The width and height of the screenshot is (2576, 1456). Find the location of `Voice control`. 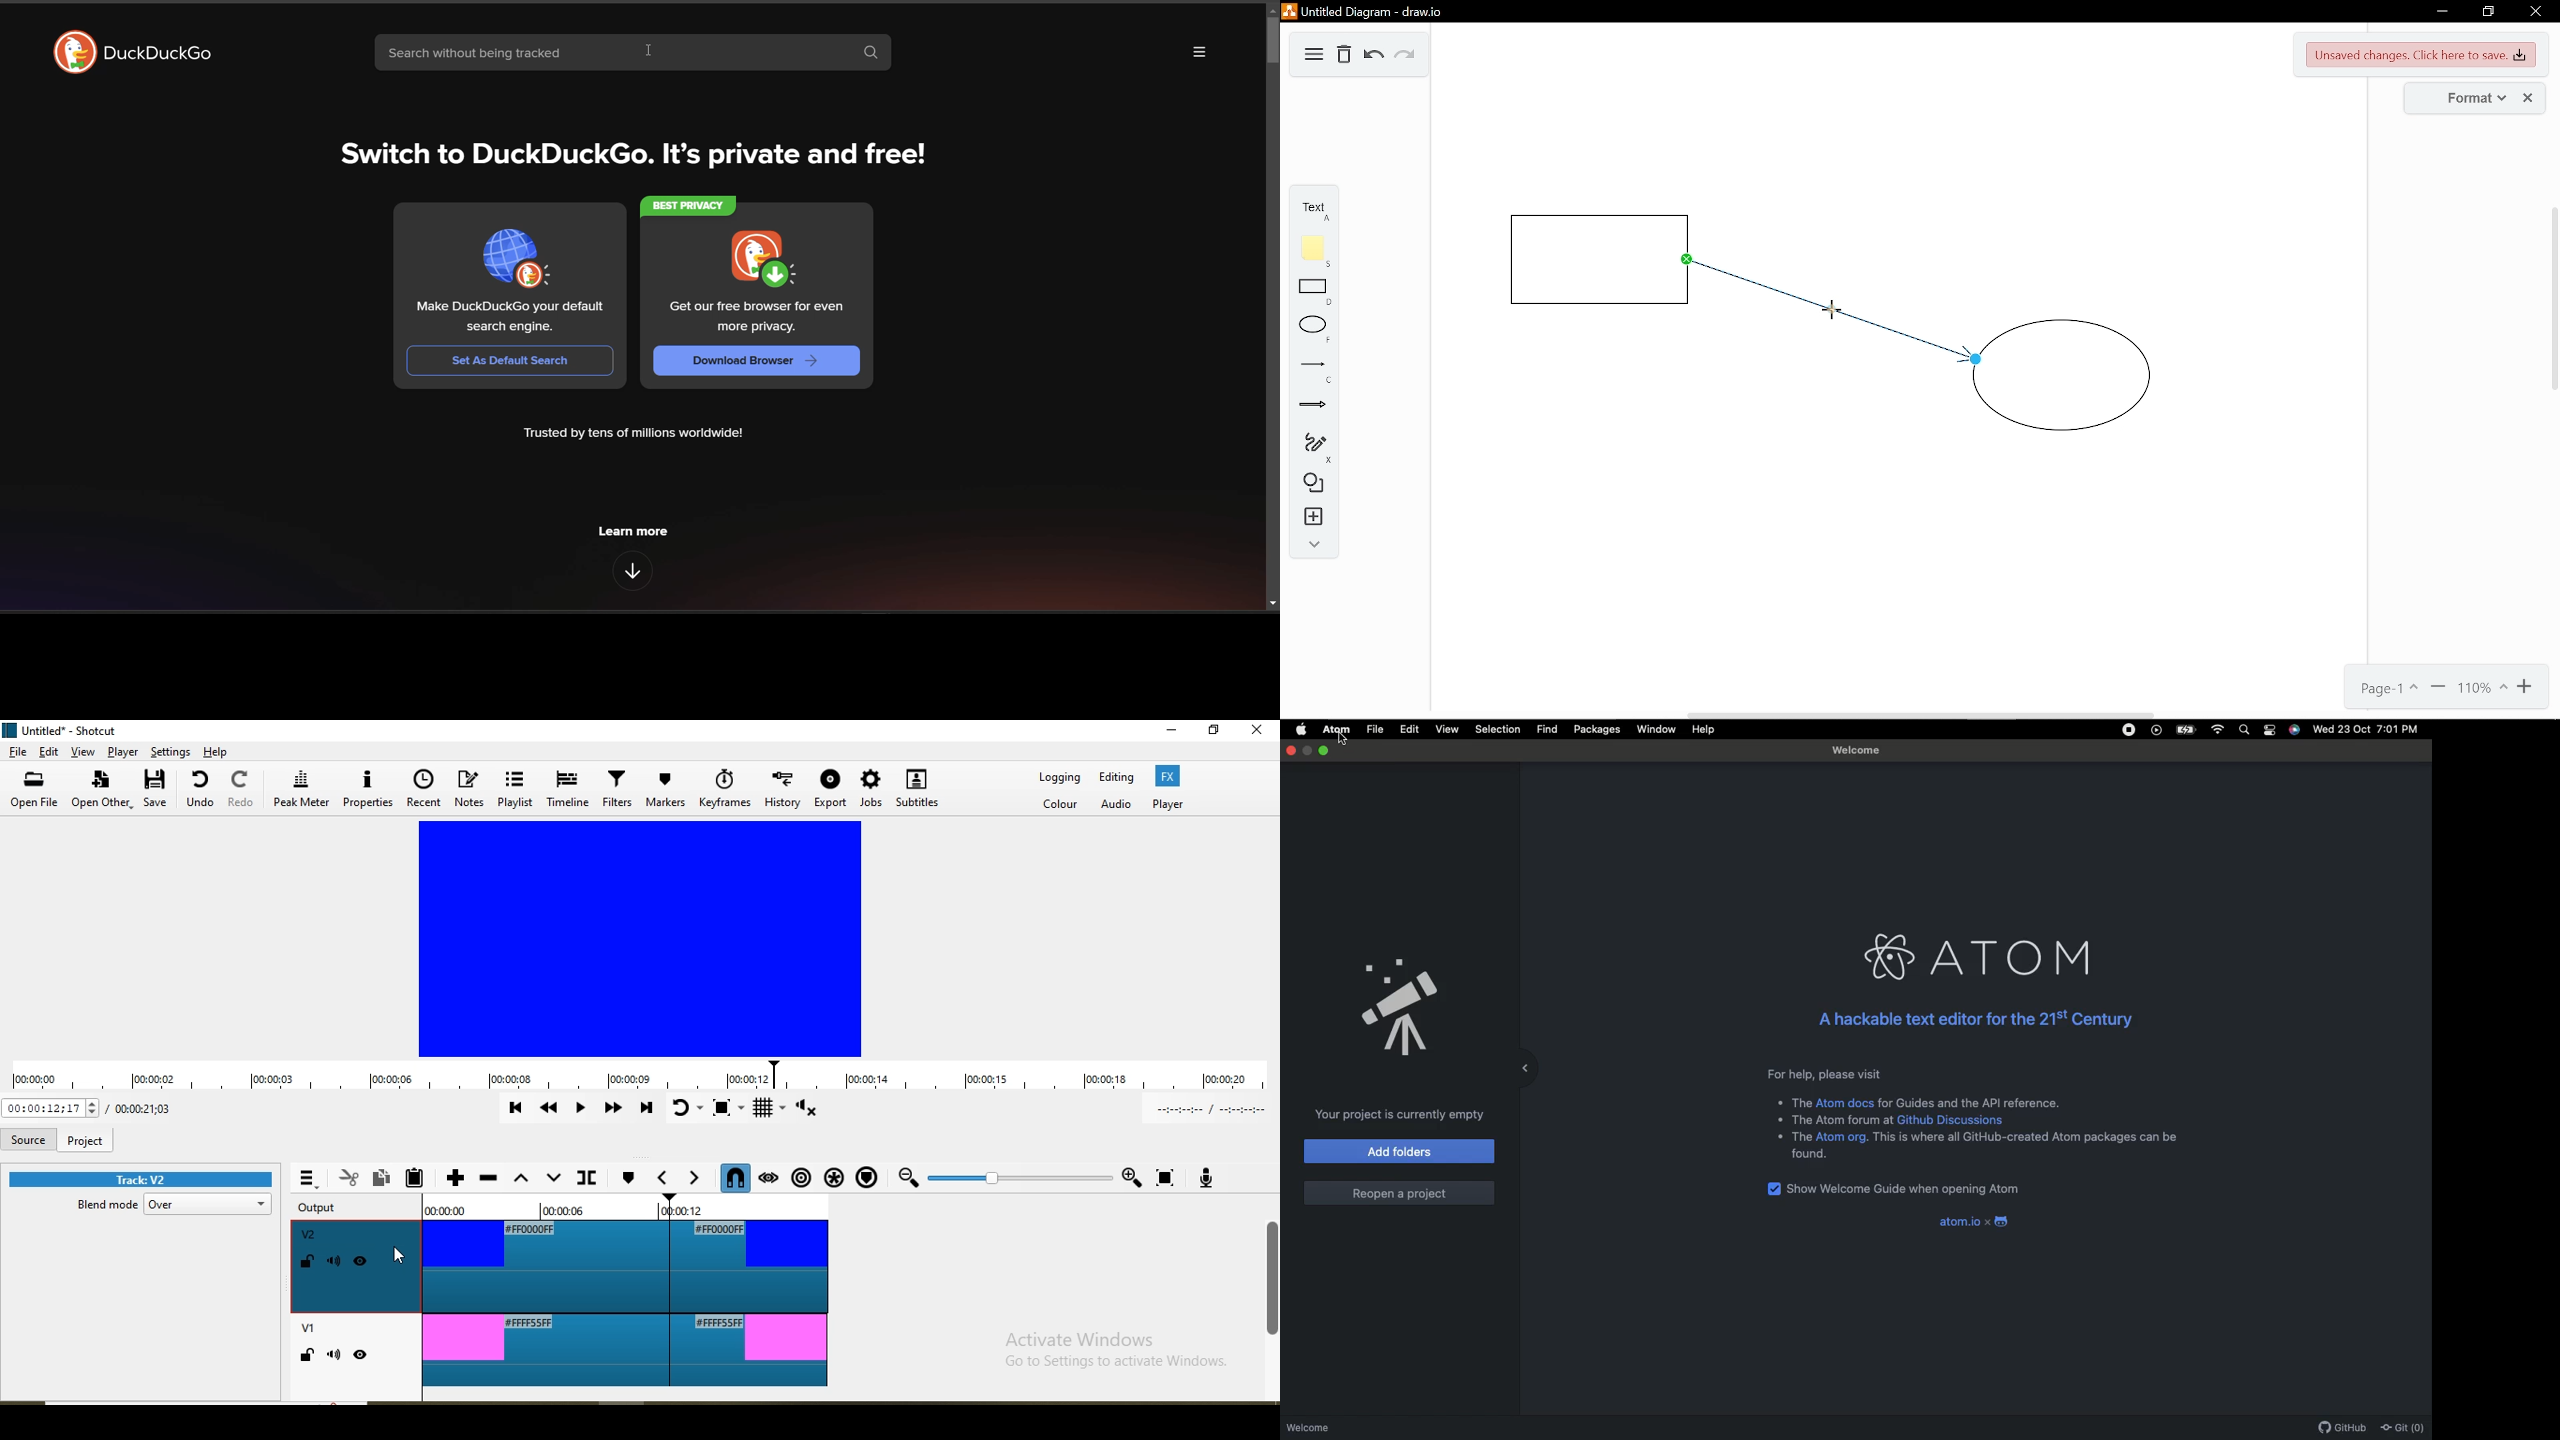

Voice control is located at coordinates (2296, 730).